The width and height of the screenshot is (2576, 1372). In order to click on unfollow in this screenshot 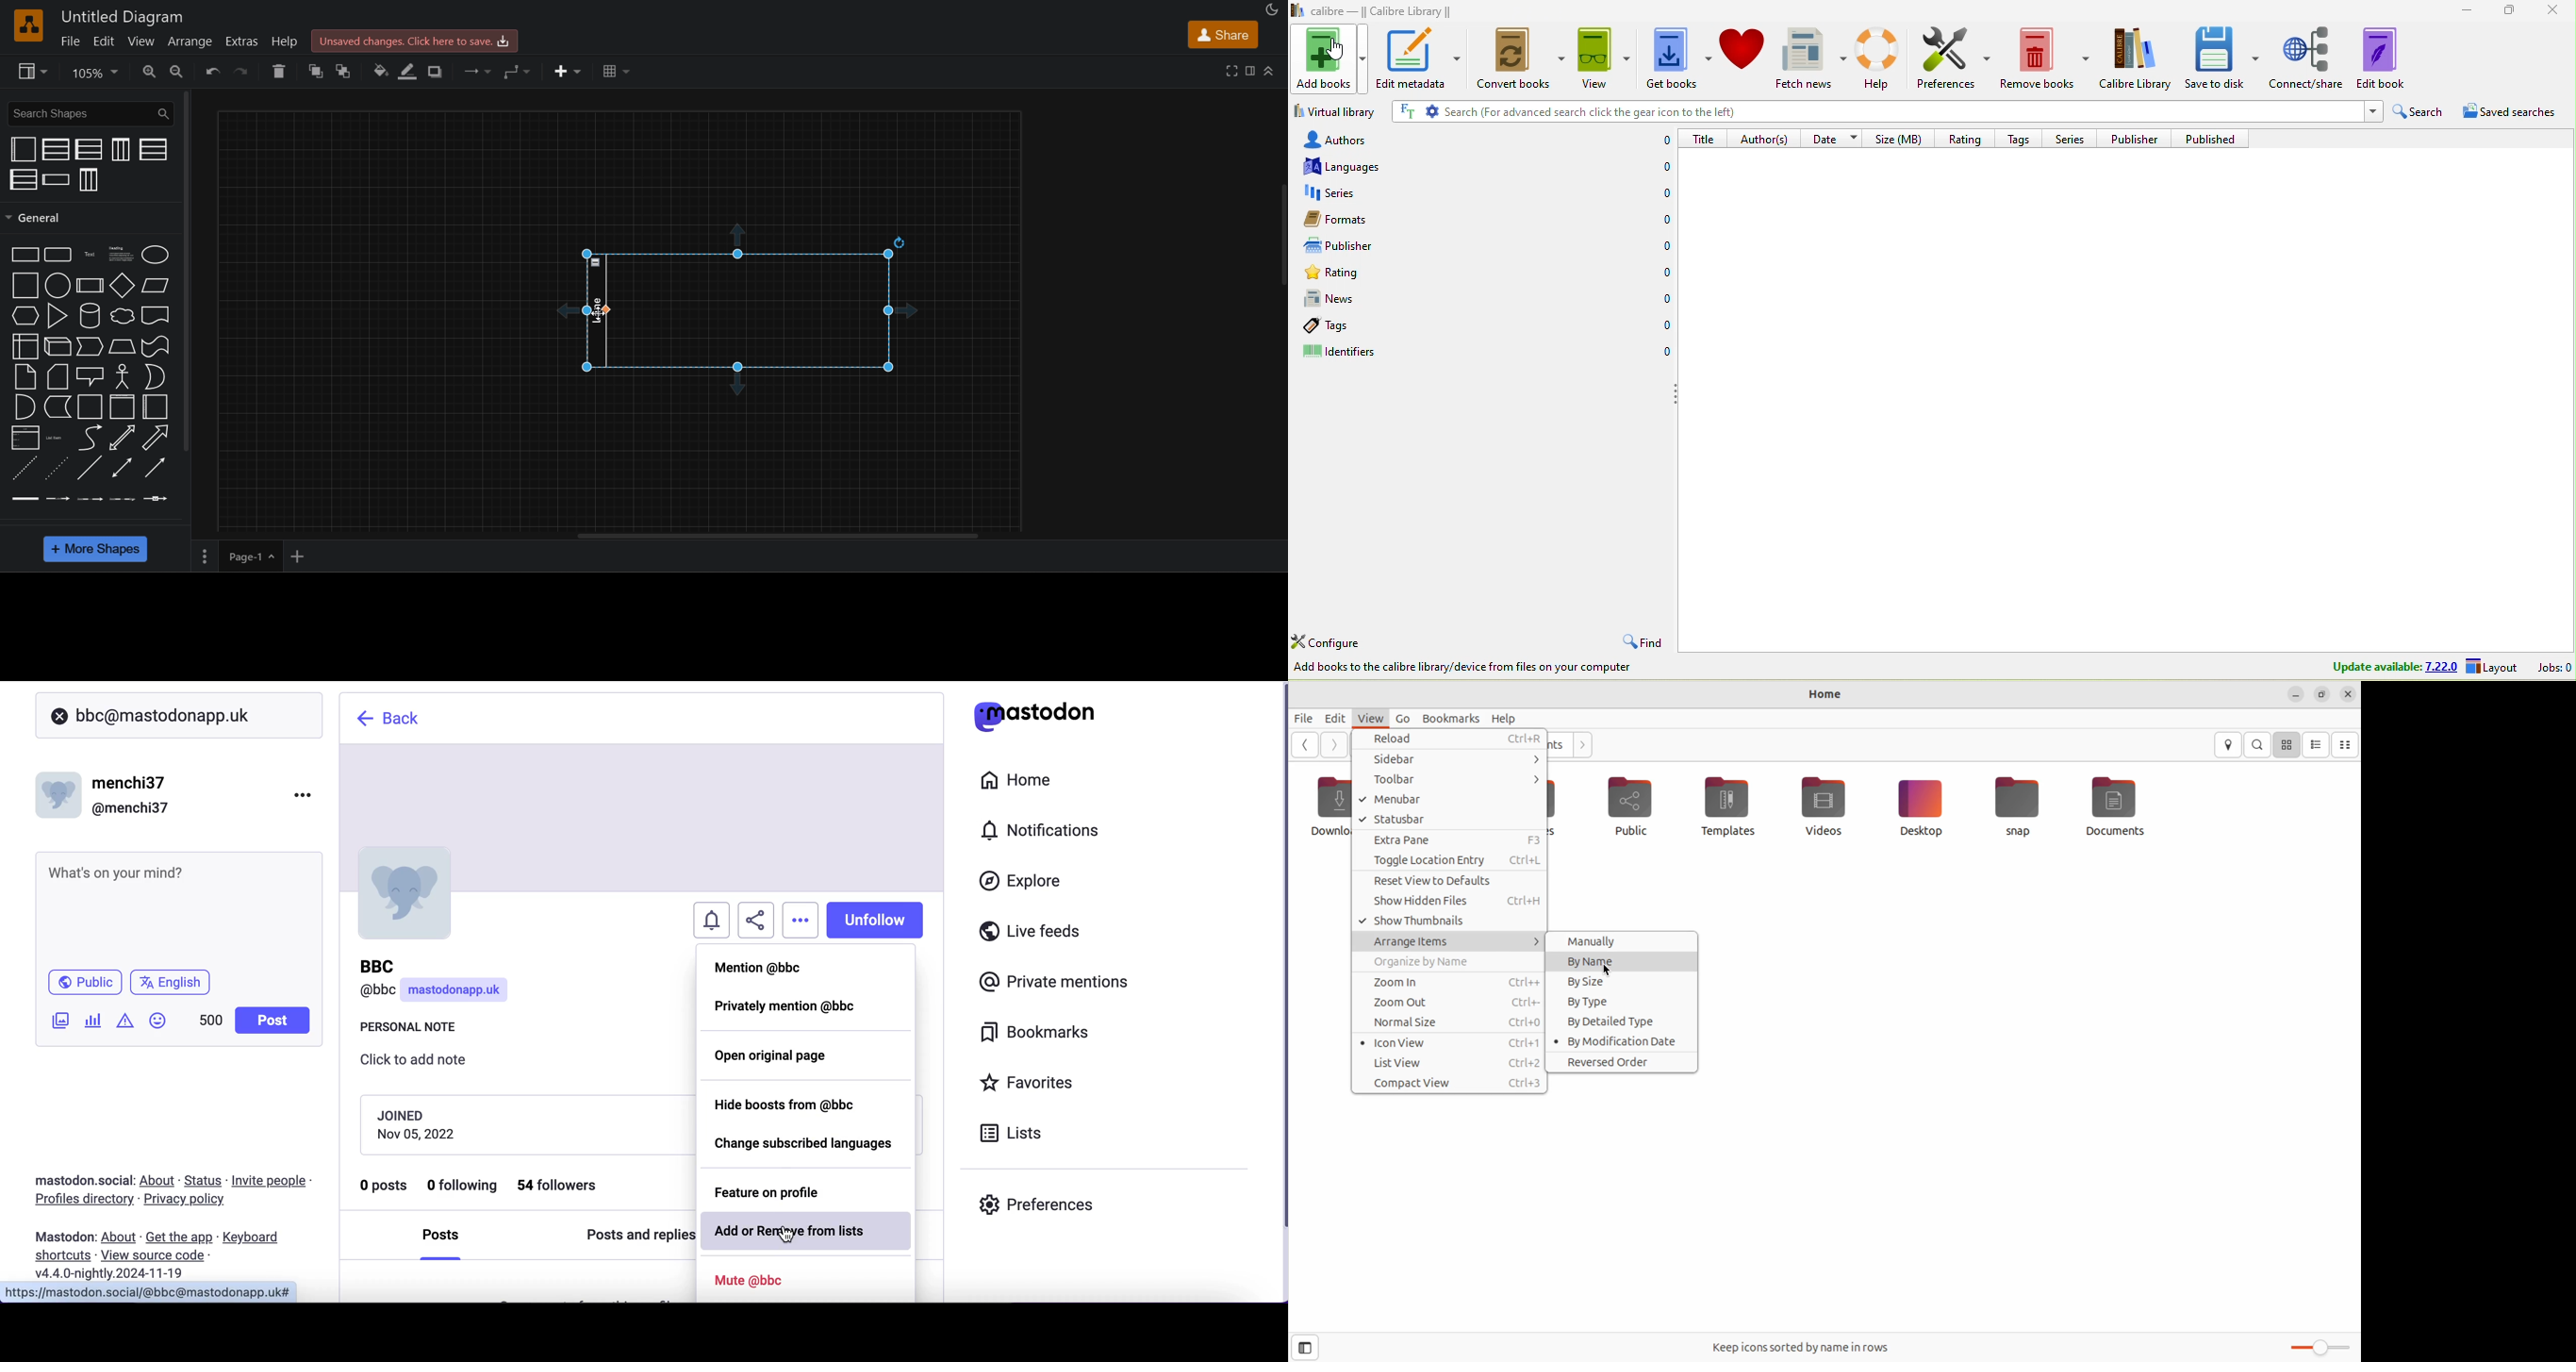, I will do `click(874, 921)`.